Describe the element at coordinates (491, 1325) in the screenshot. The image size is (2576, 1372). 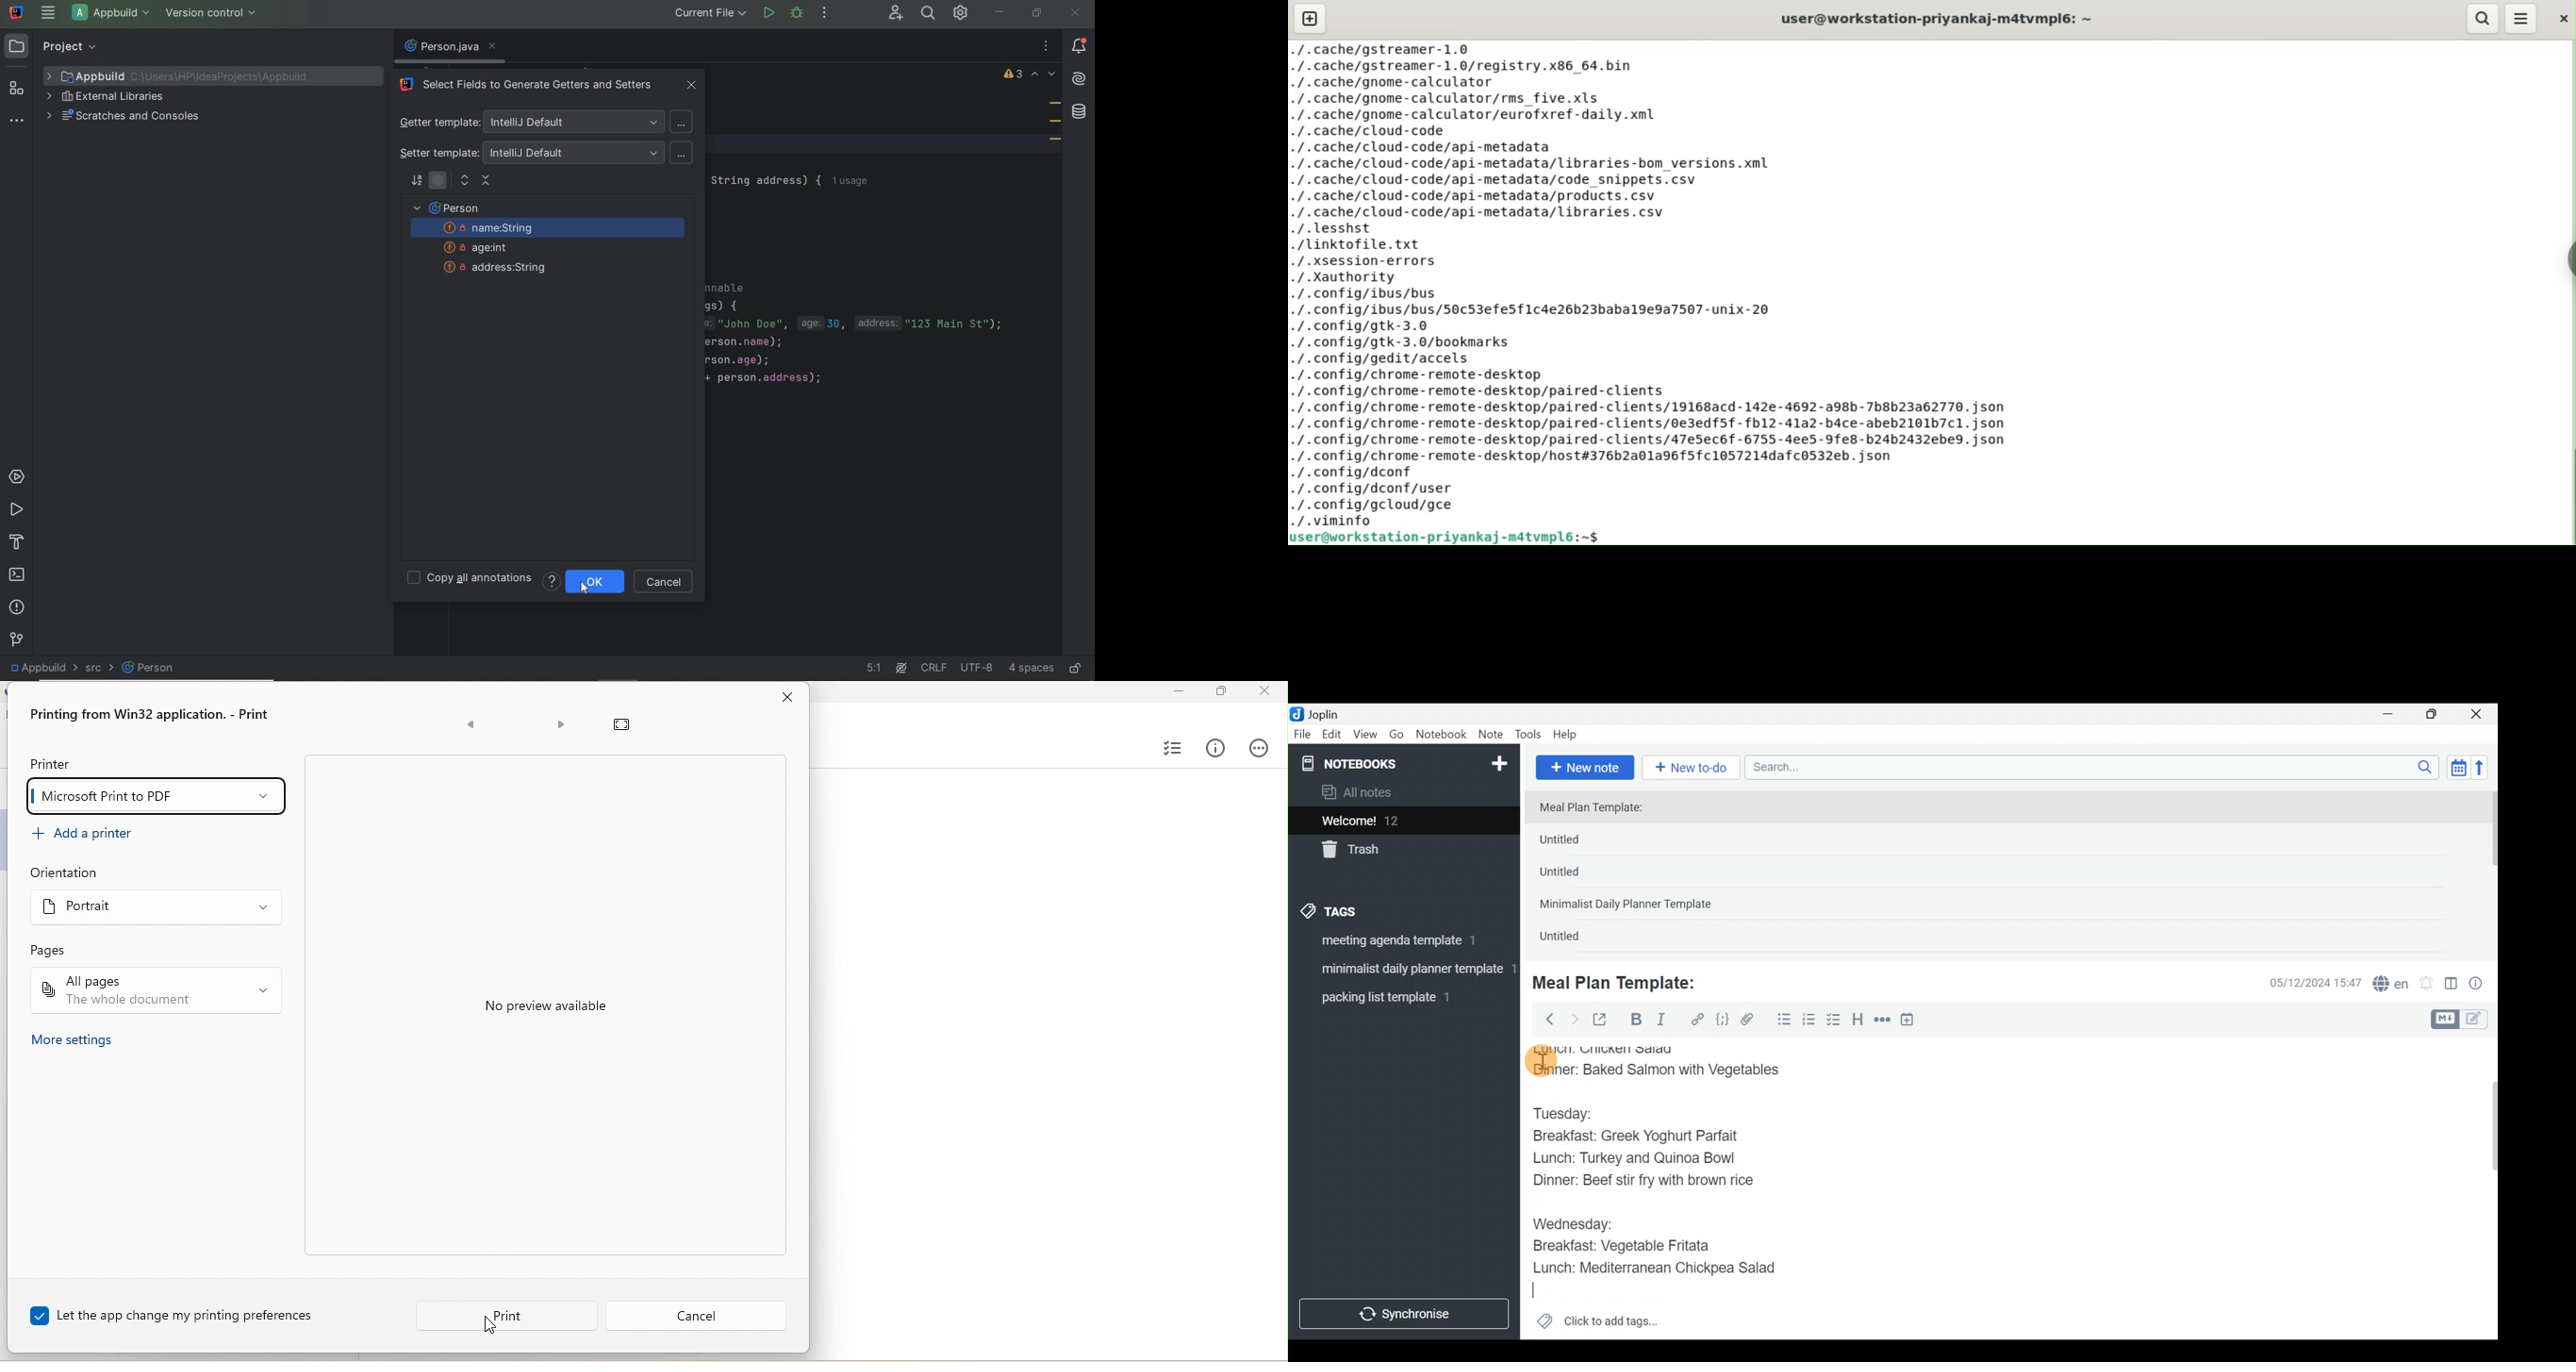
I see `cursor movement` at that location.